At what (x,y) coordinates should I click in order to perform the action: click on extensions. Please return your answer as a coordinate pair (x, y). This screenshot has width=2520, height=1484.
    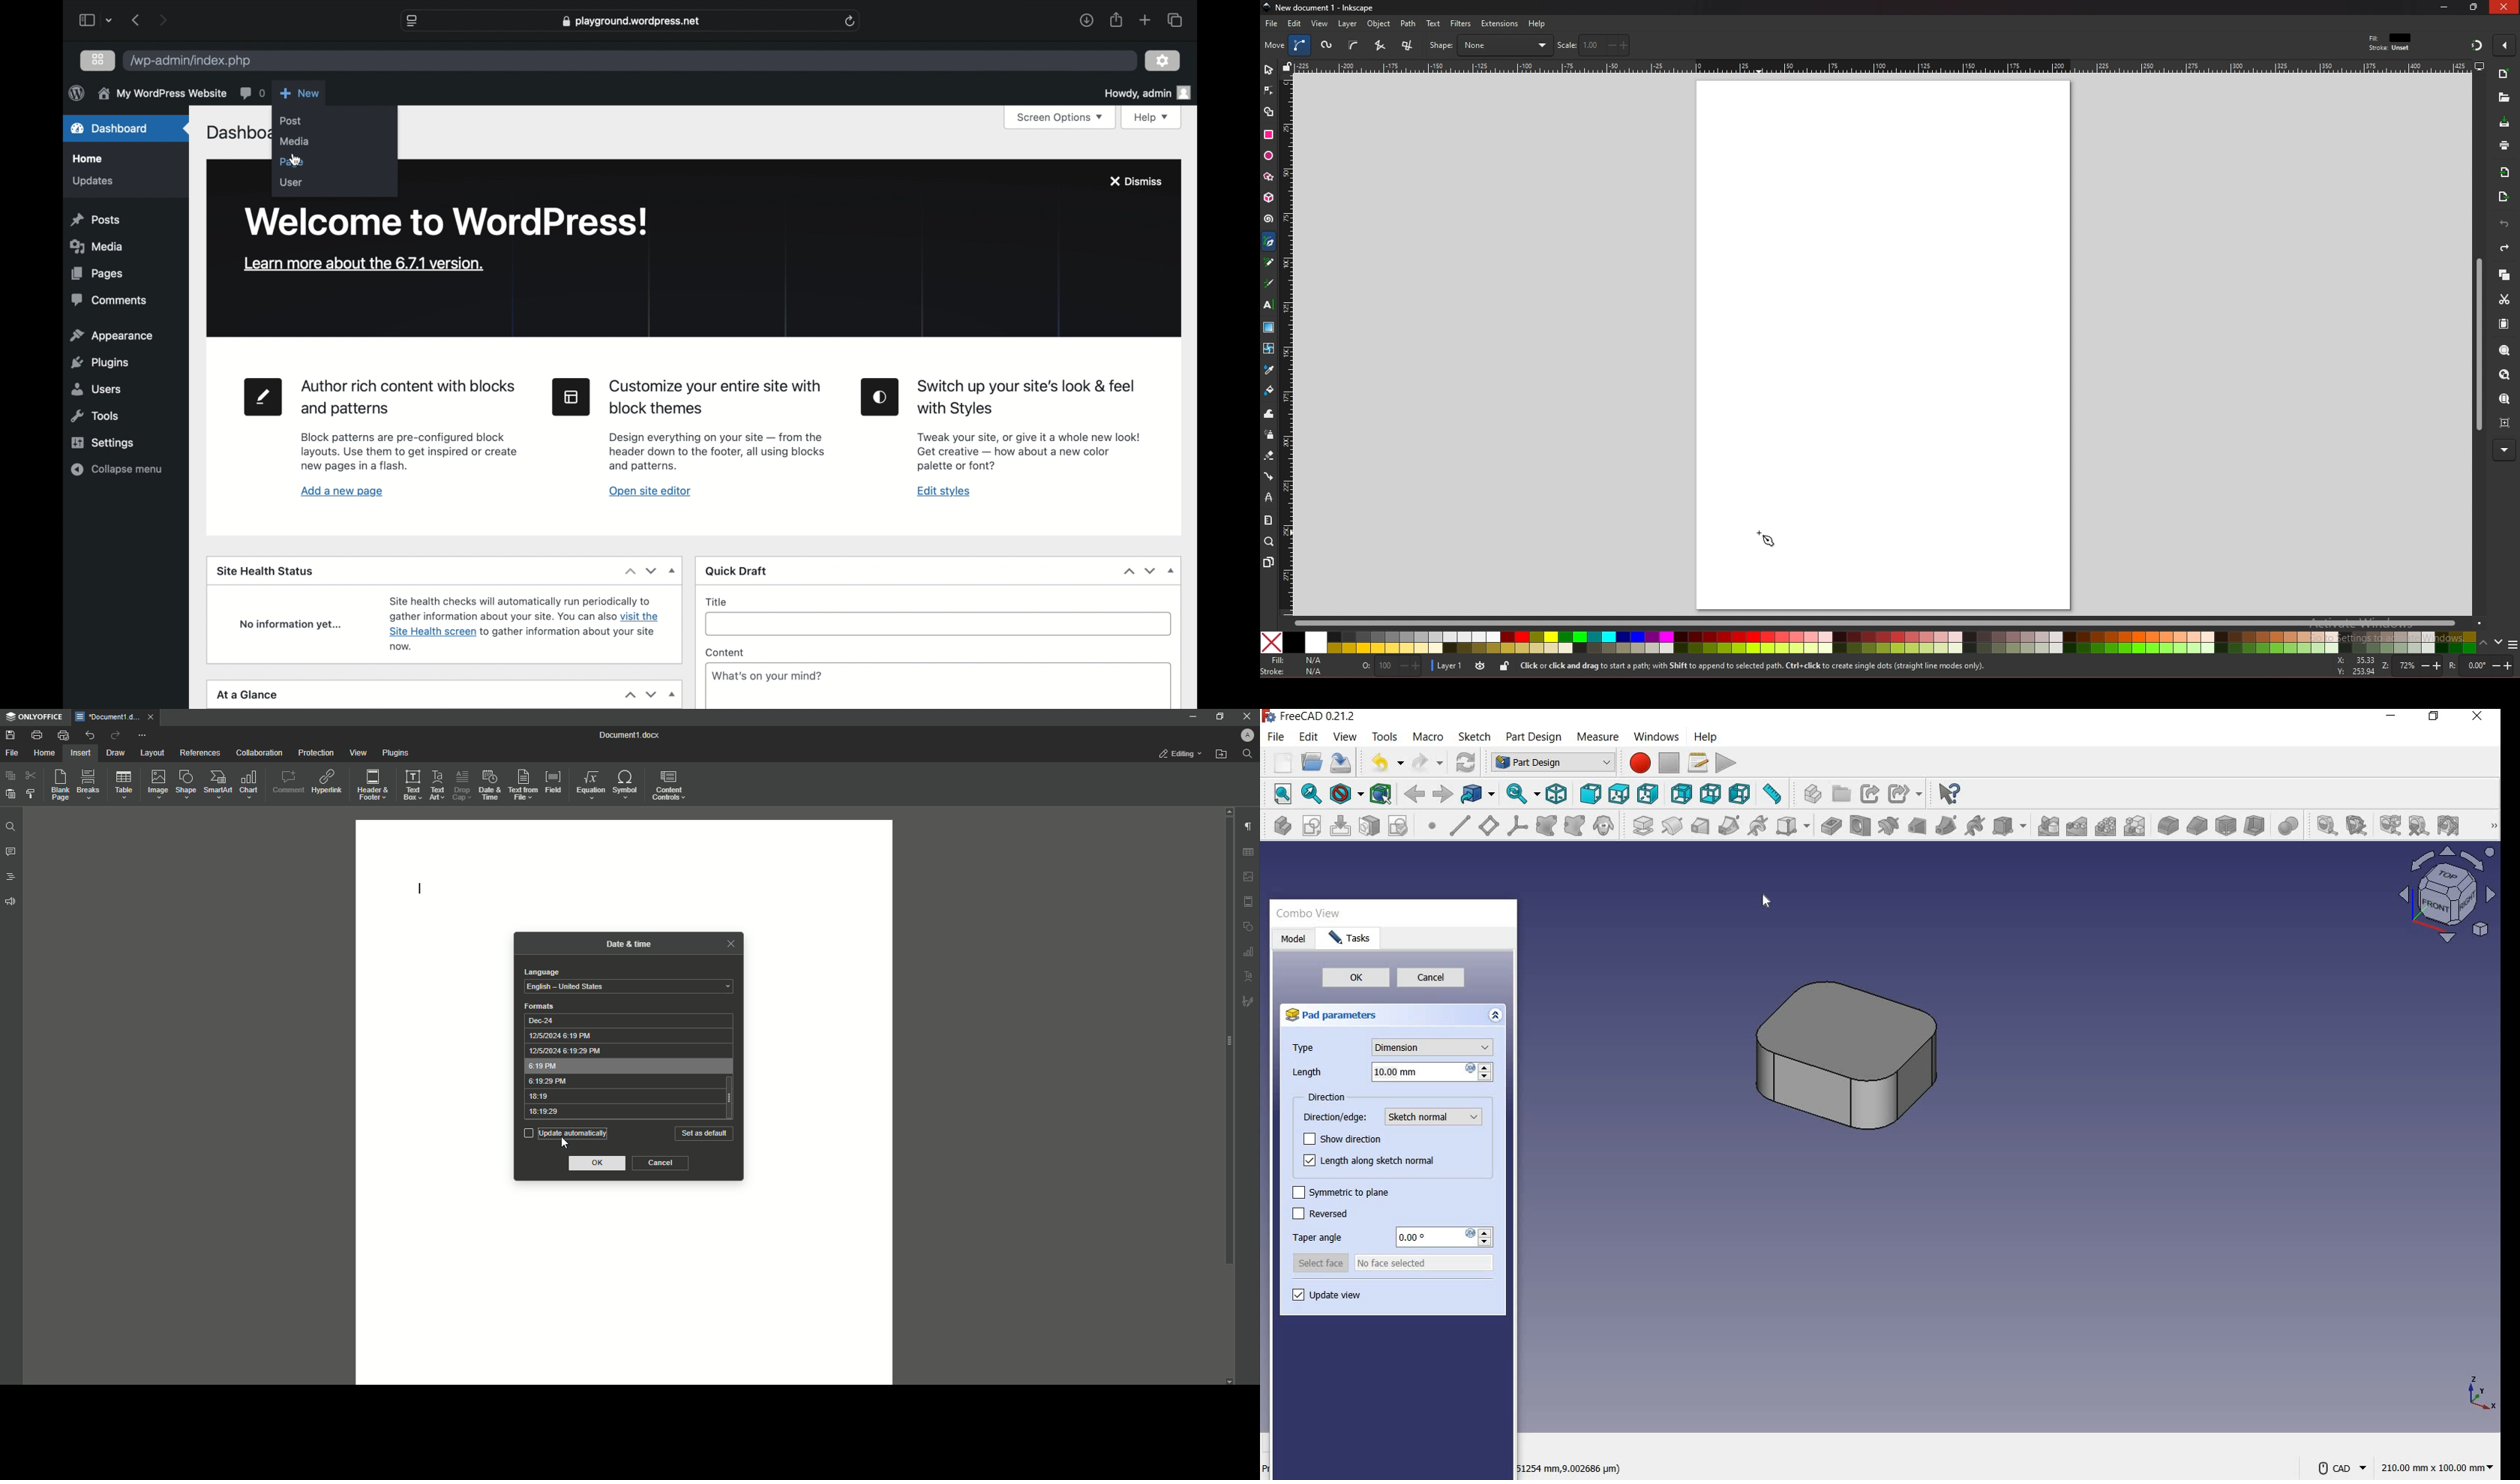
    Looking at the image, I should click on (1499, 24).